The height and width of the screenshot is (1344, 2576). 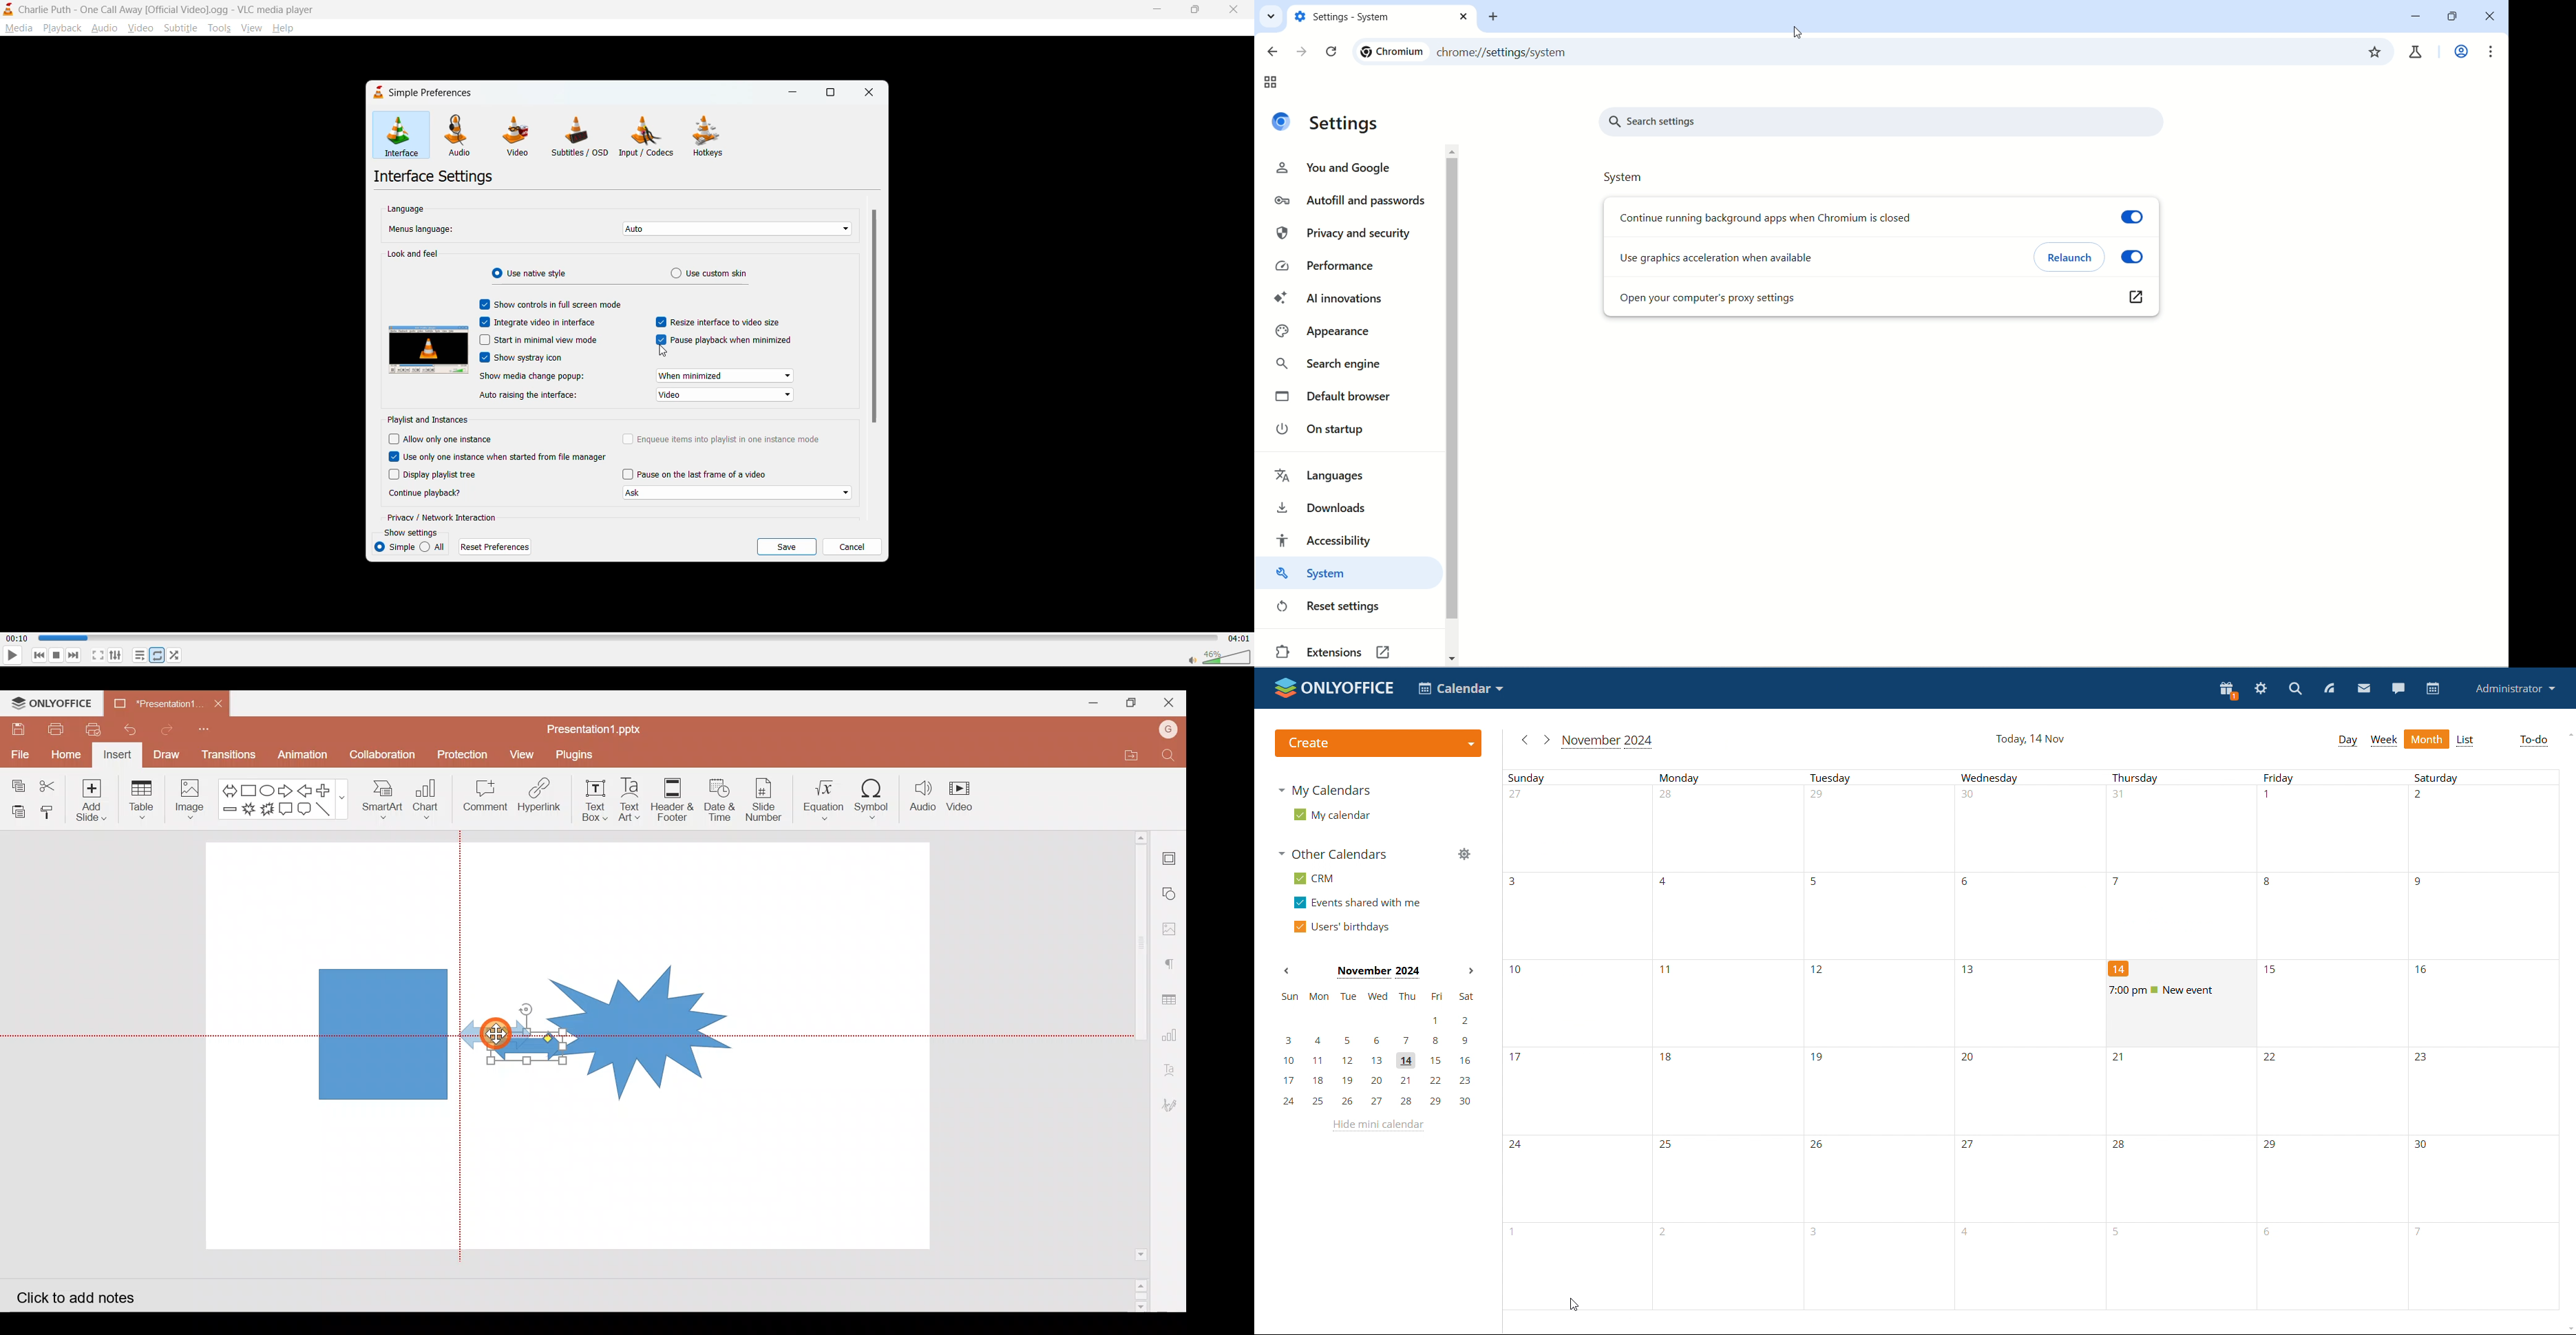 What do you see at coordinates (383, 802) in the screenshot?
I see `SmartArt` at bounding box center [383, 802].